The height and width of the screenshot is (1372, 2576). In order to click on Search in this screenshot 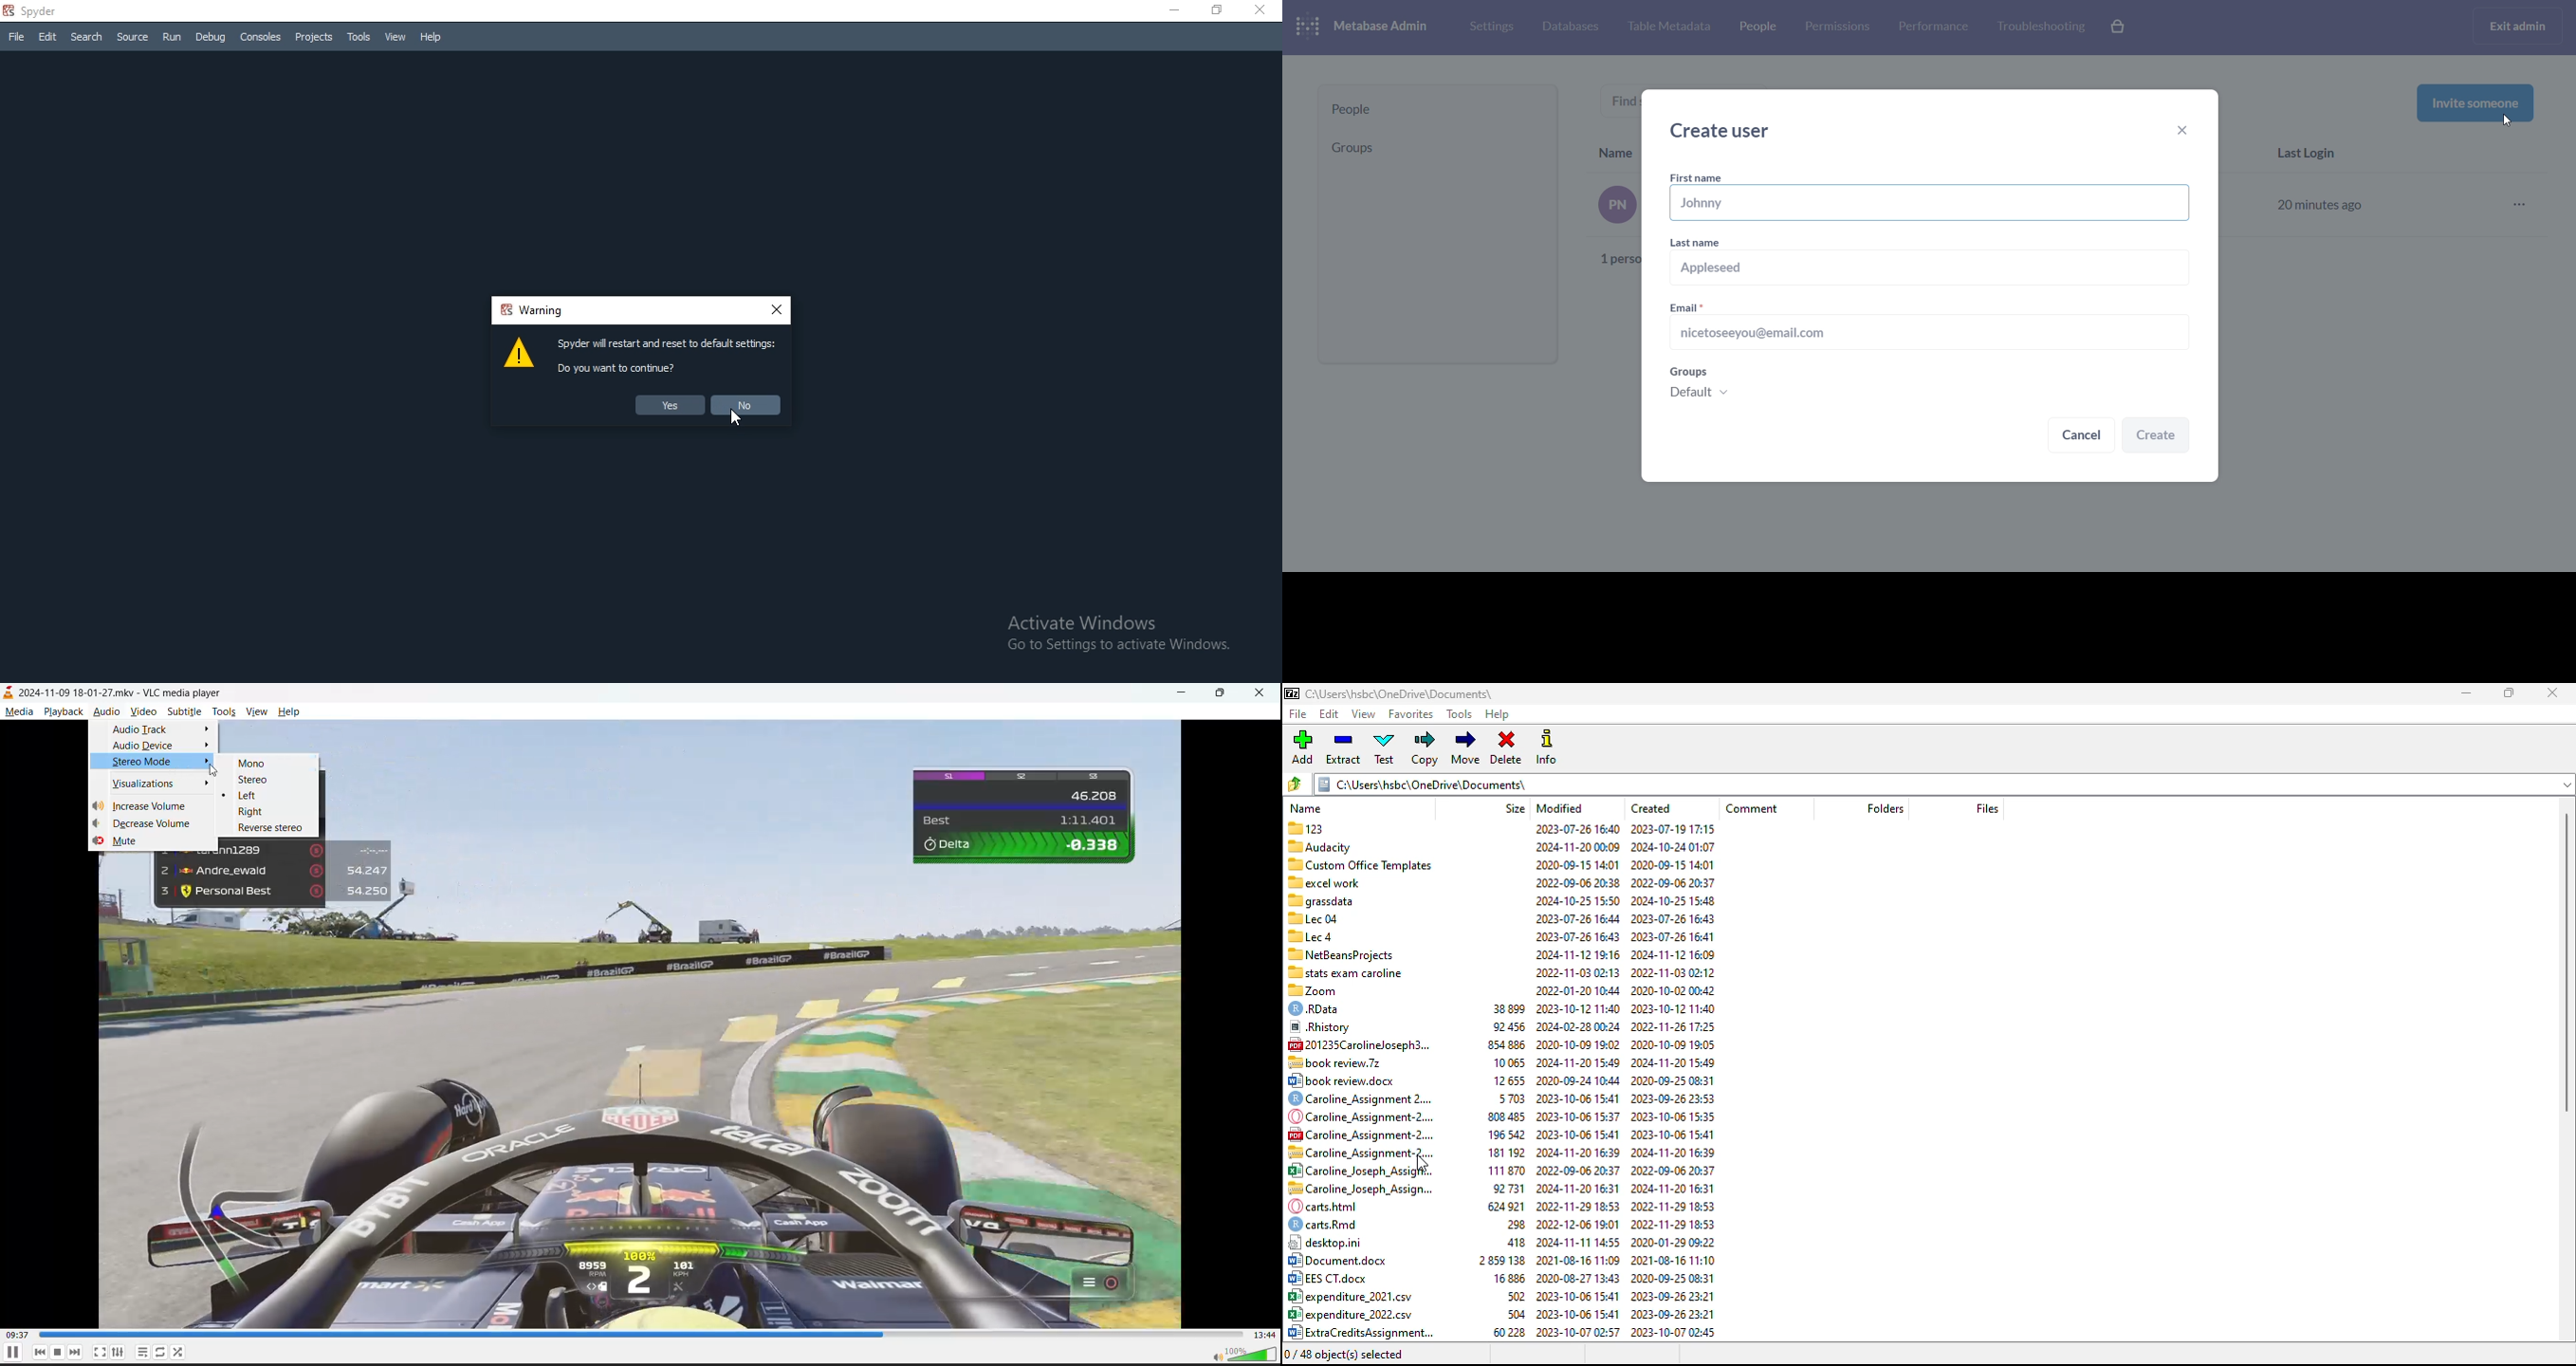, I will do `click(87, 35)`.